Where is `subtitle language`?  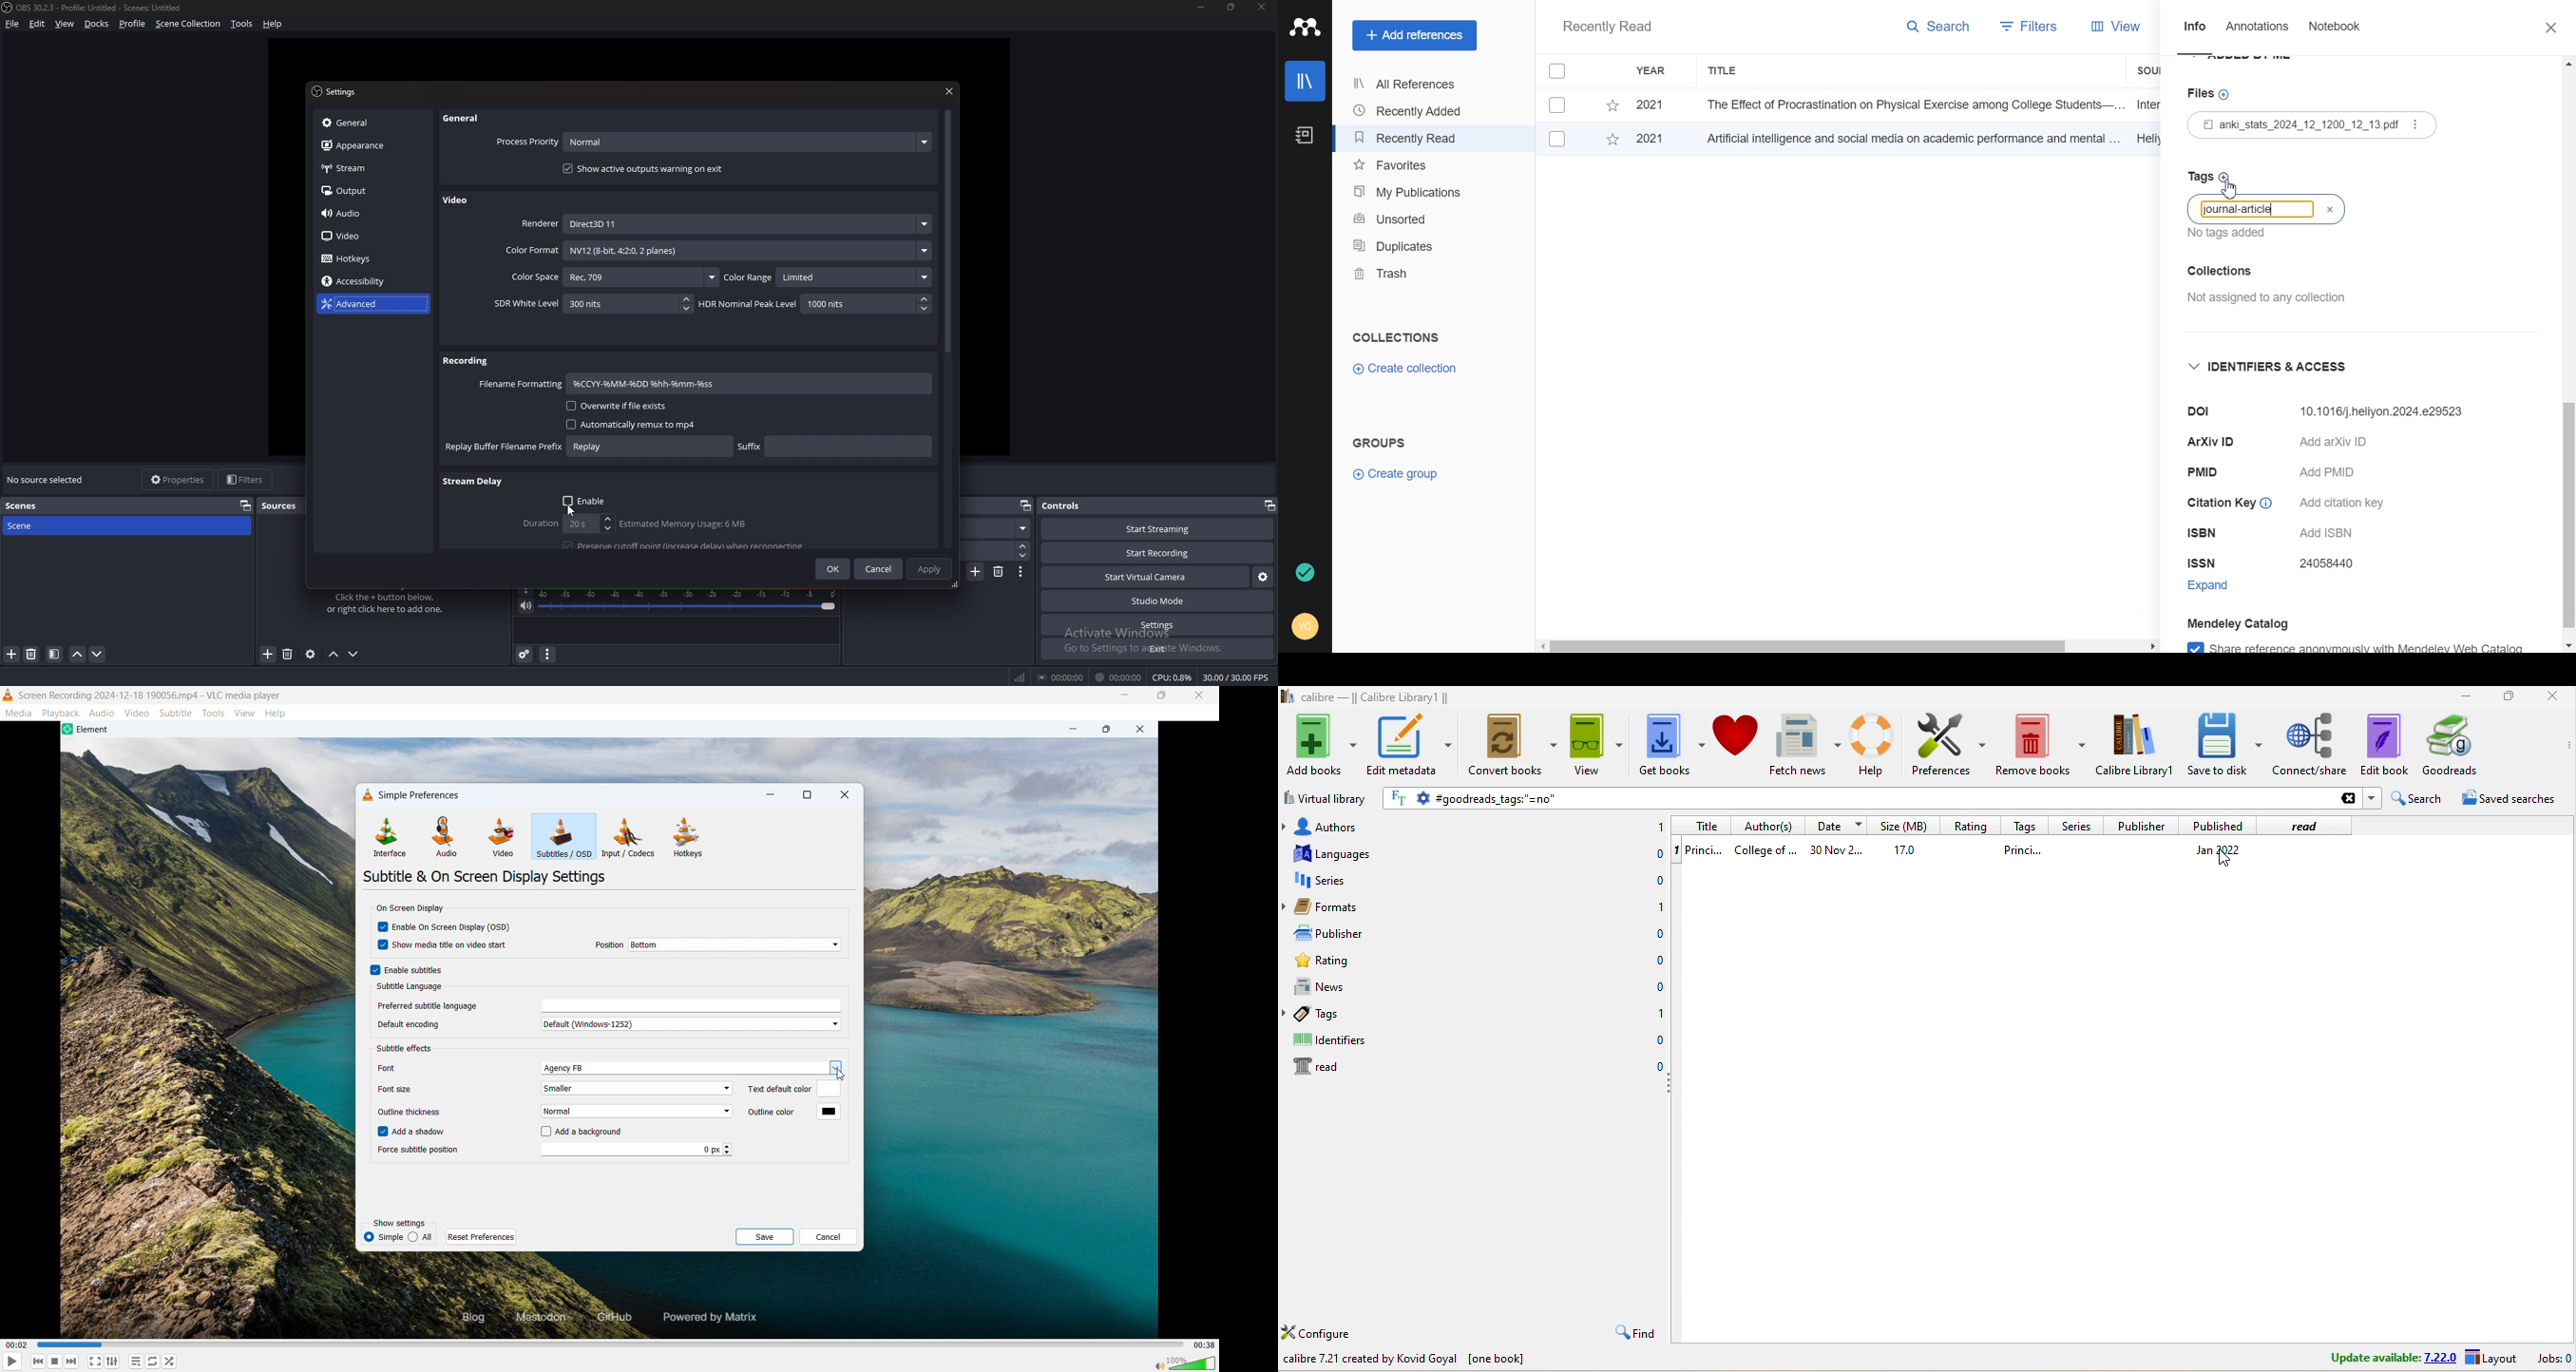
subtitle language is located at coordinates (410, 988).